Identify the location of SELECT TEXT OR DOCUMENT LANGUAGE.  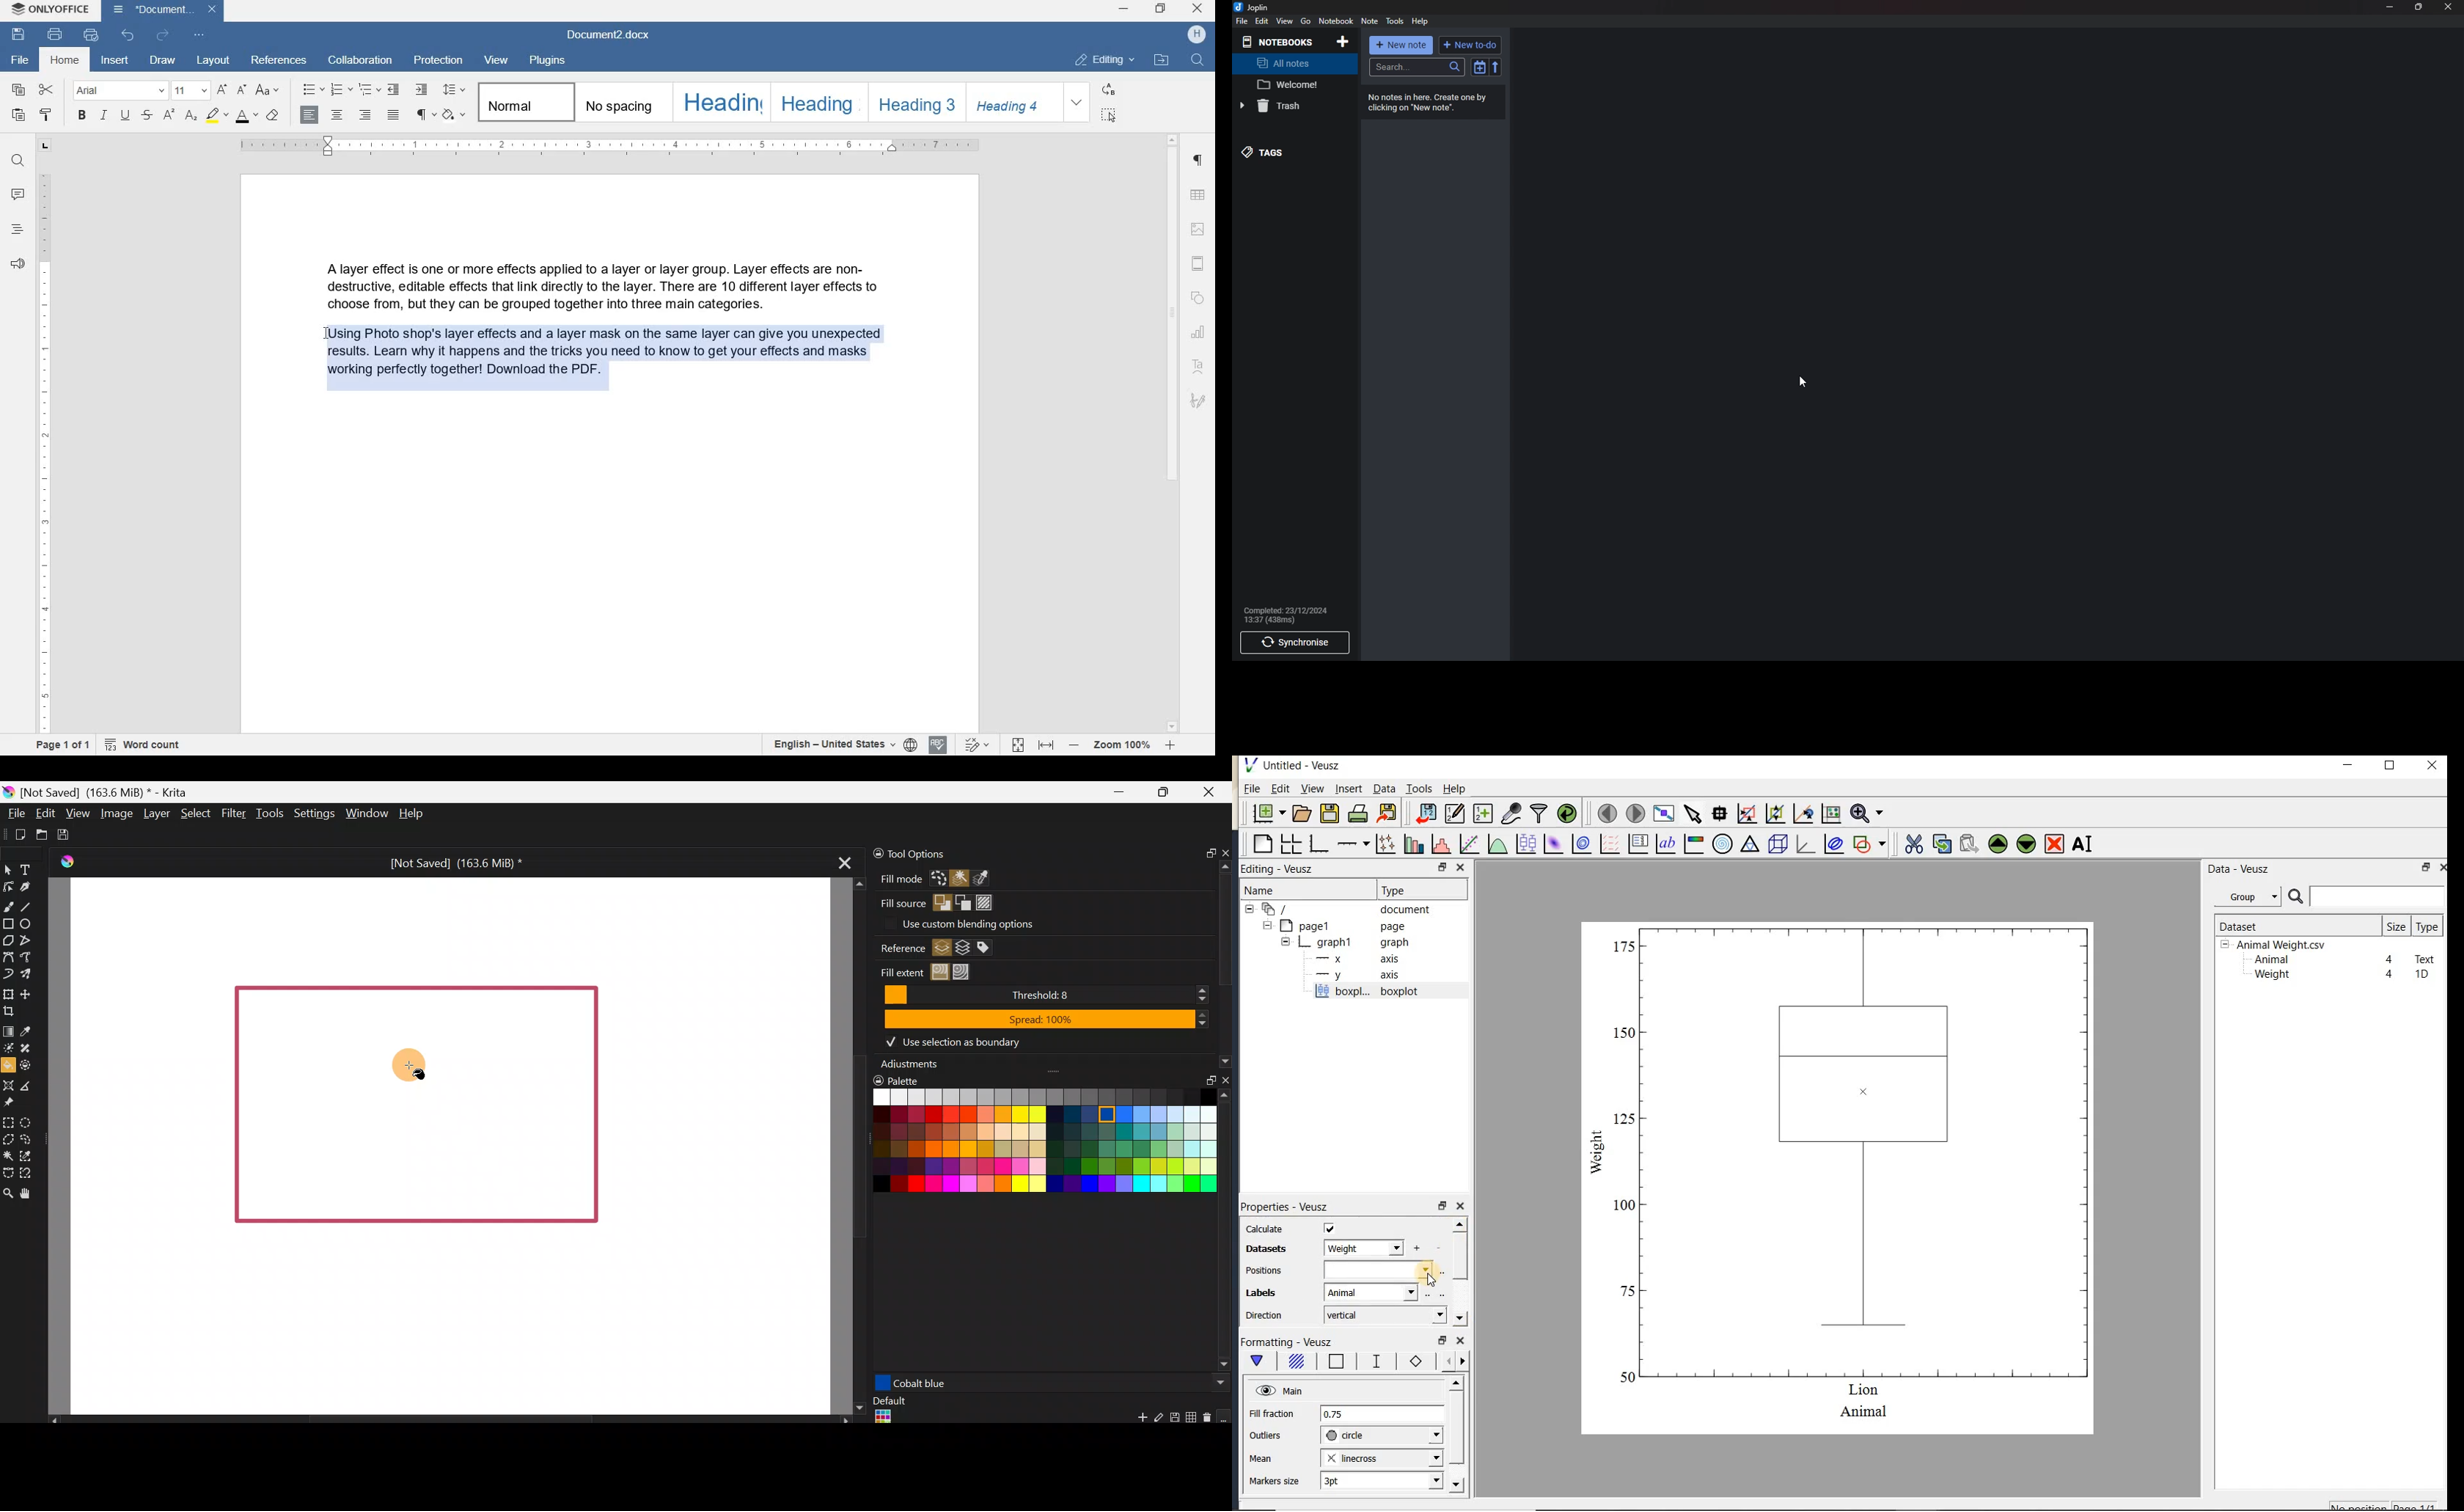
(845, 745).